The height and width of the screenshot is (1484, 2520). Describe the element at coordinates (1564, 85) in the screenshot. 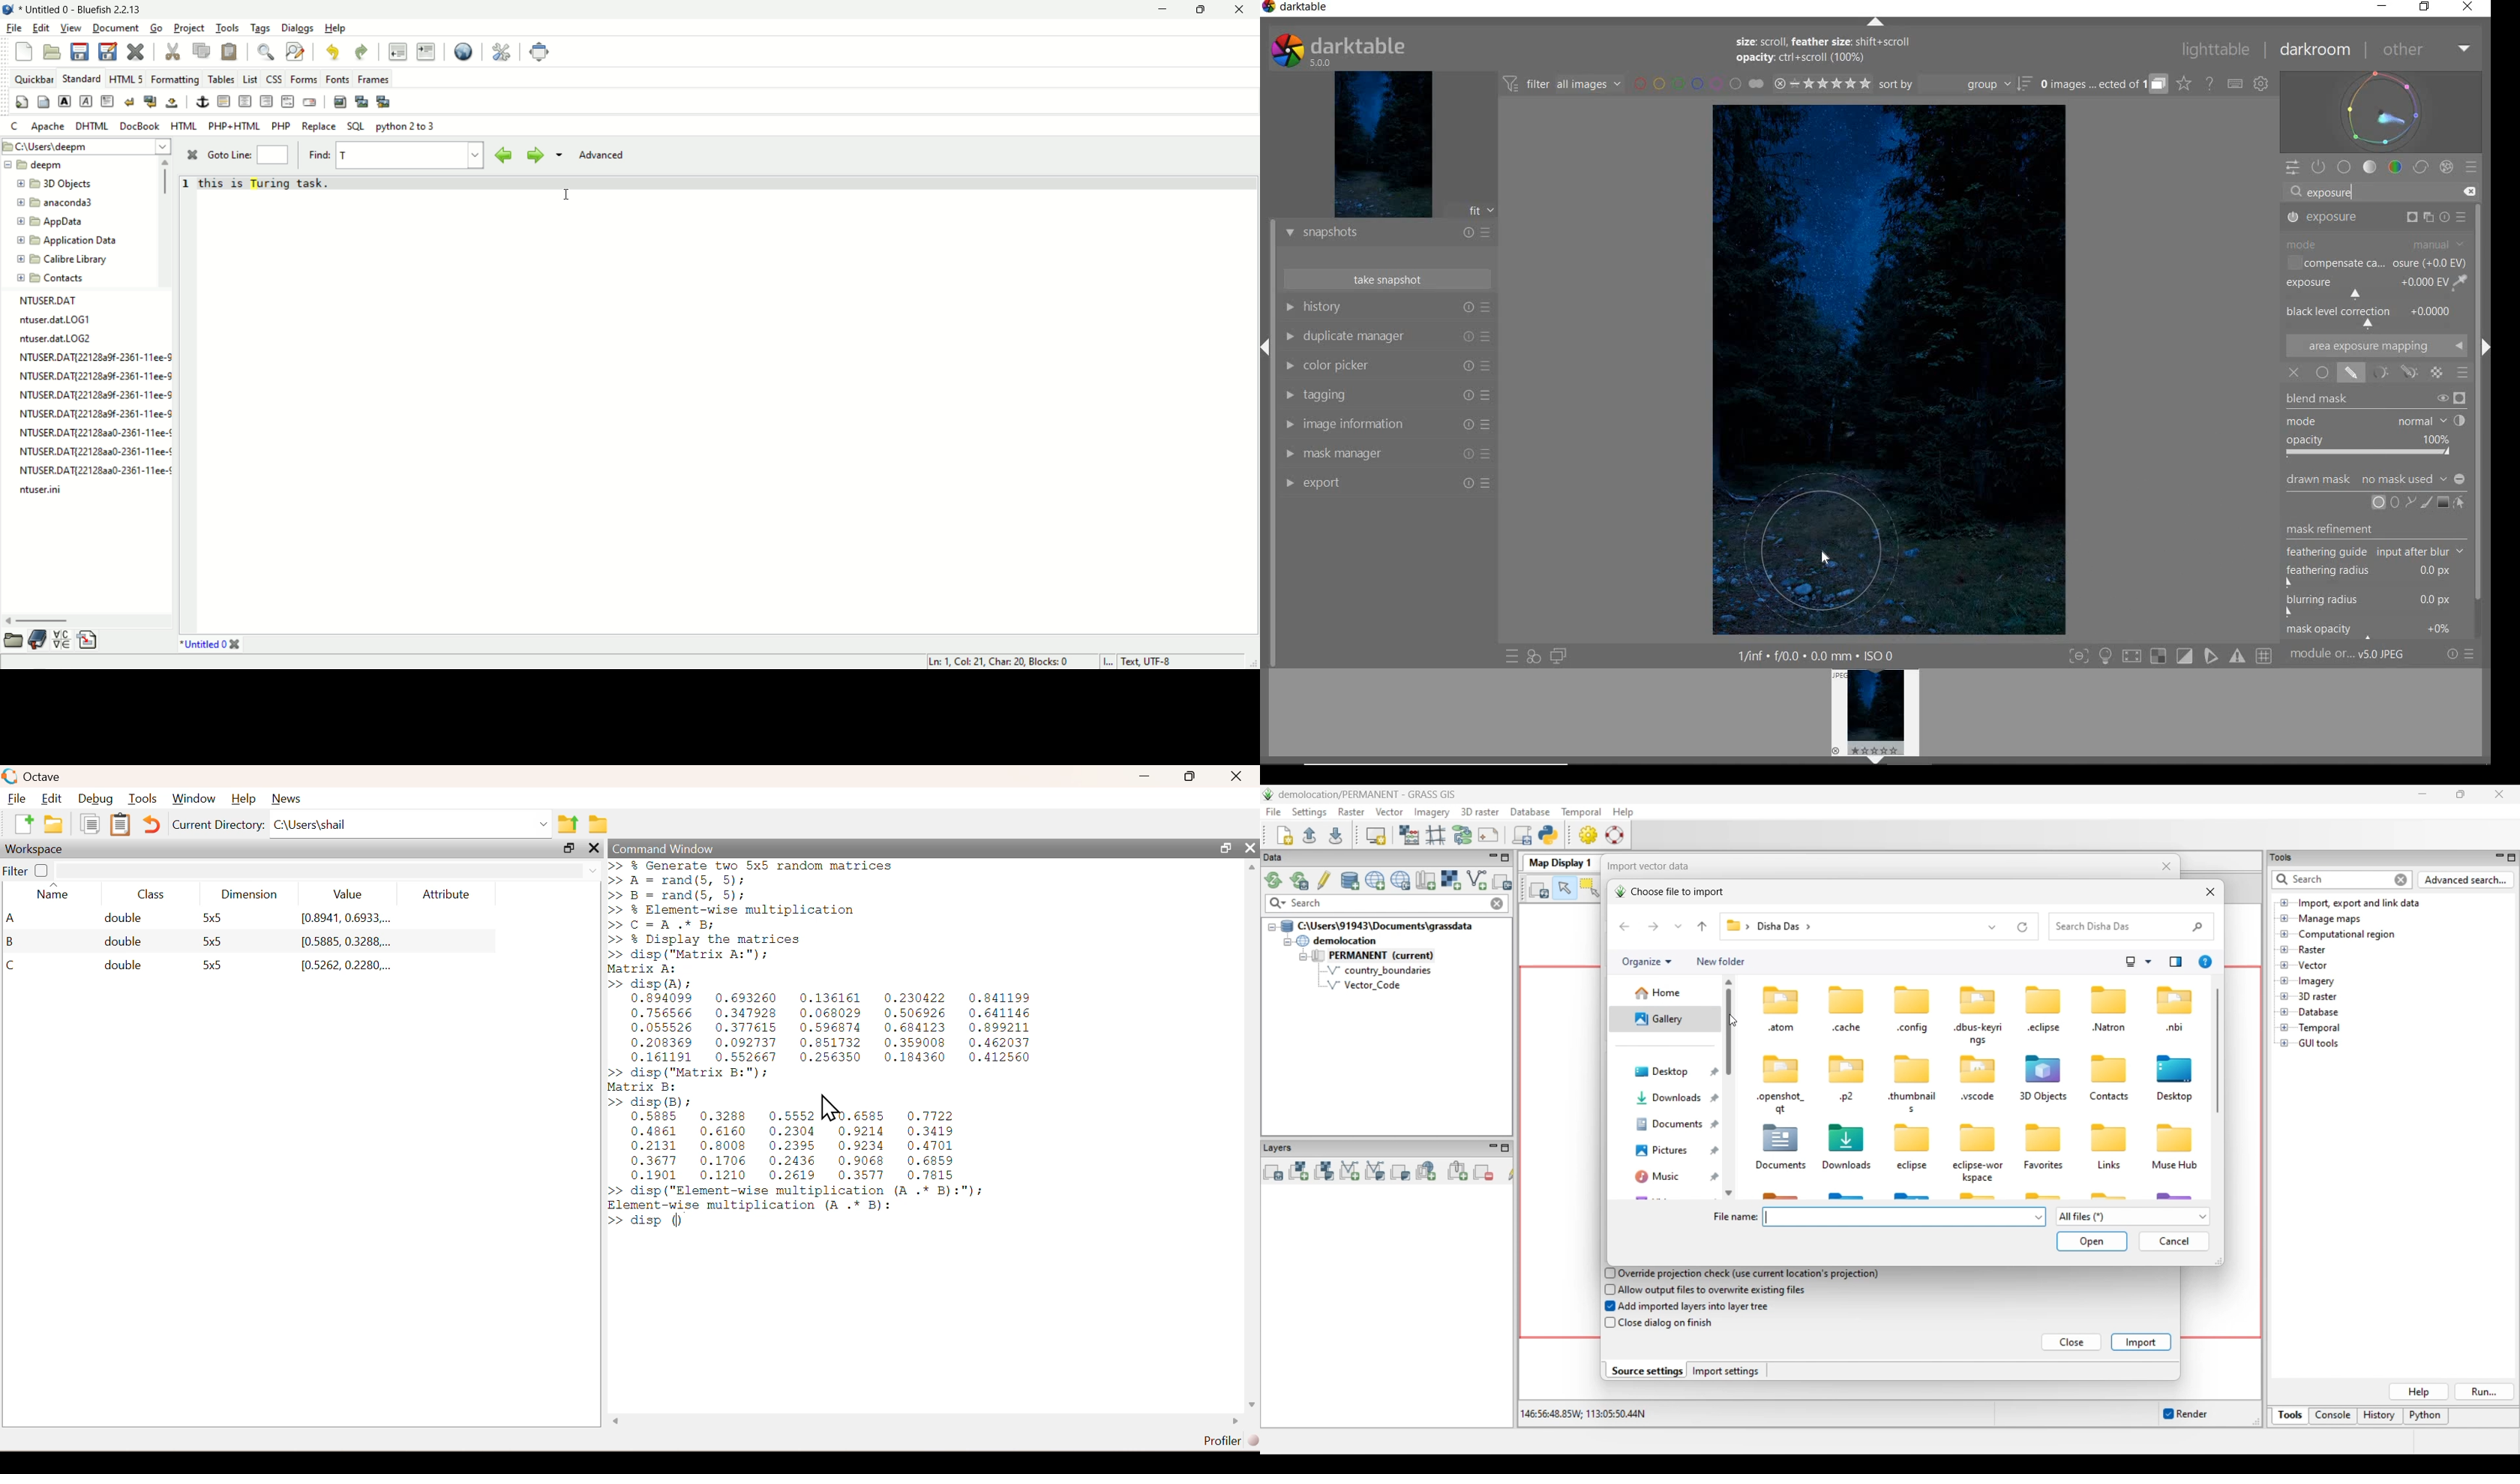

I see `FILTER IMAGES BASED ON THEIR MODULE ORDER` at that location.